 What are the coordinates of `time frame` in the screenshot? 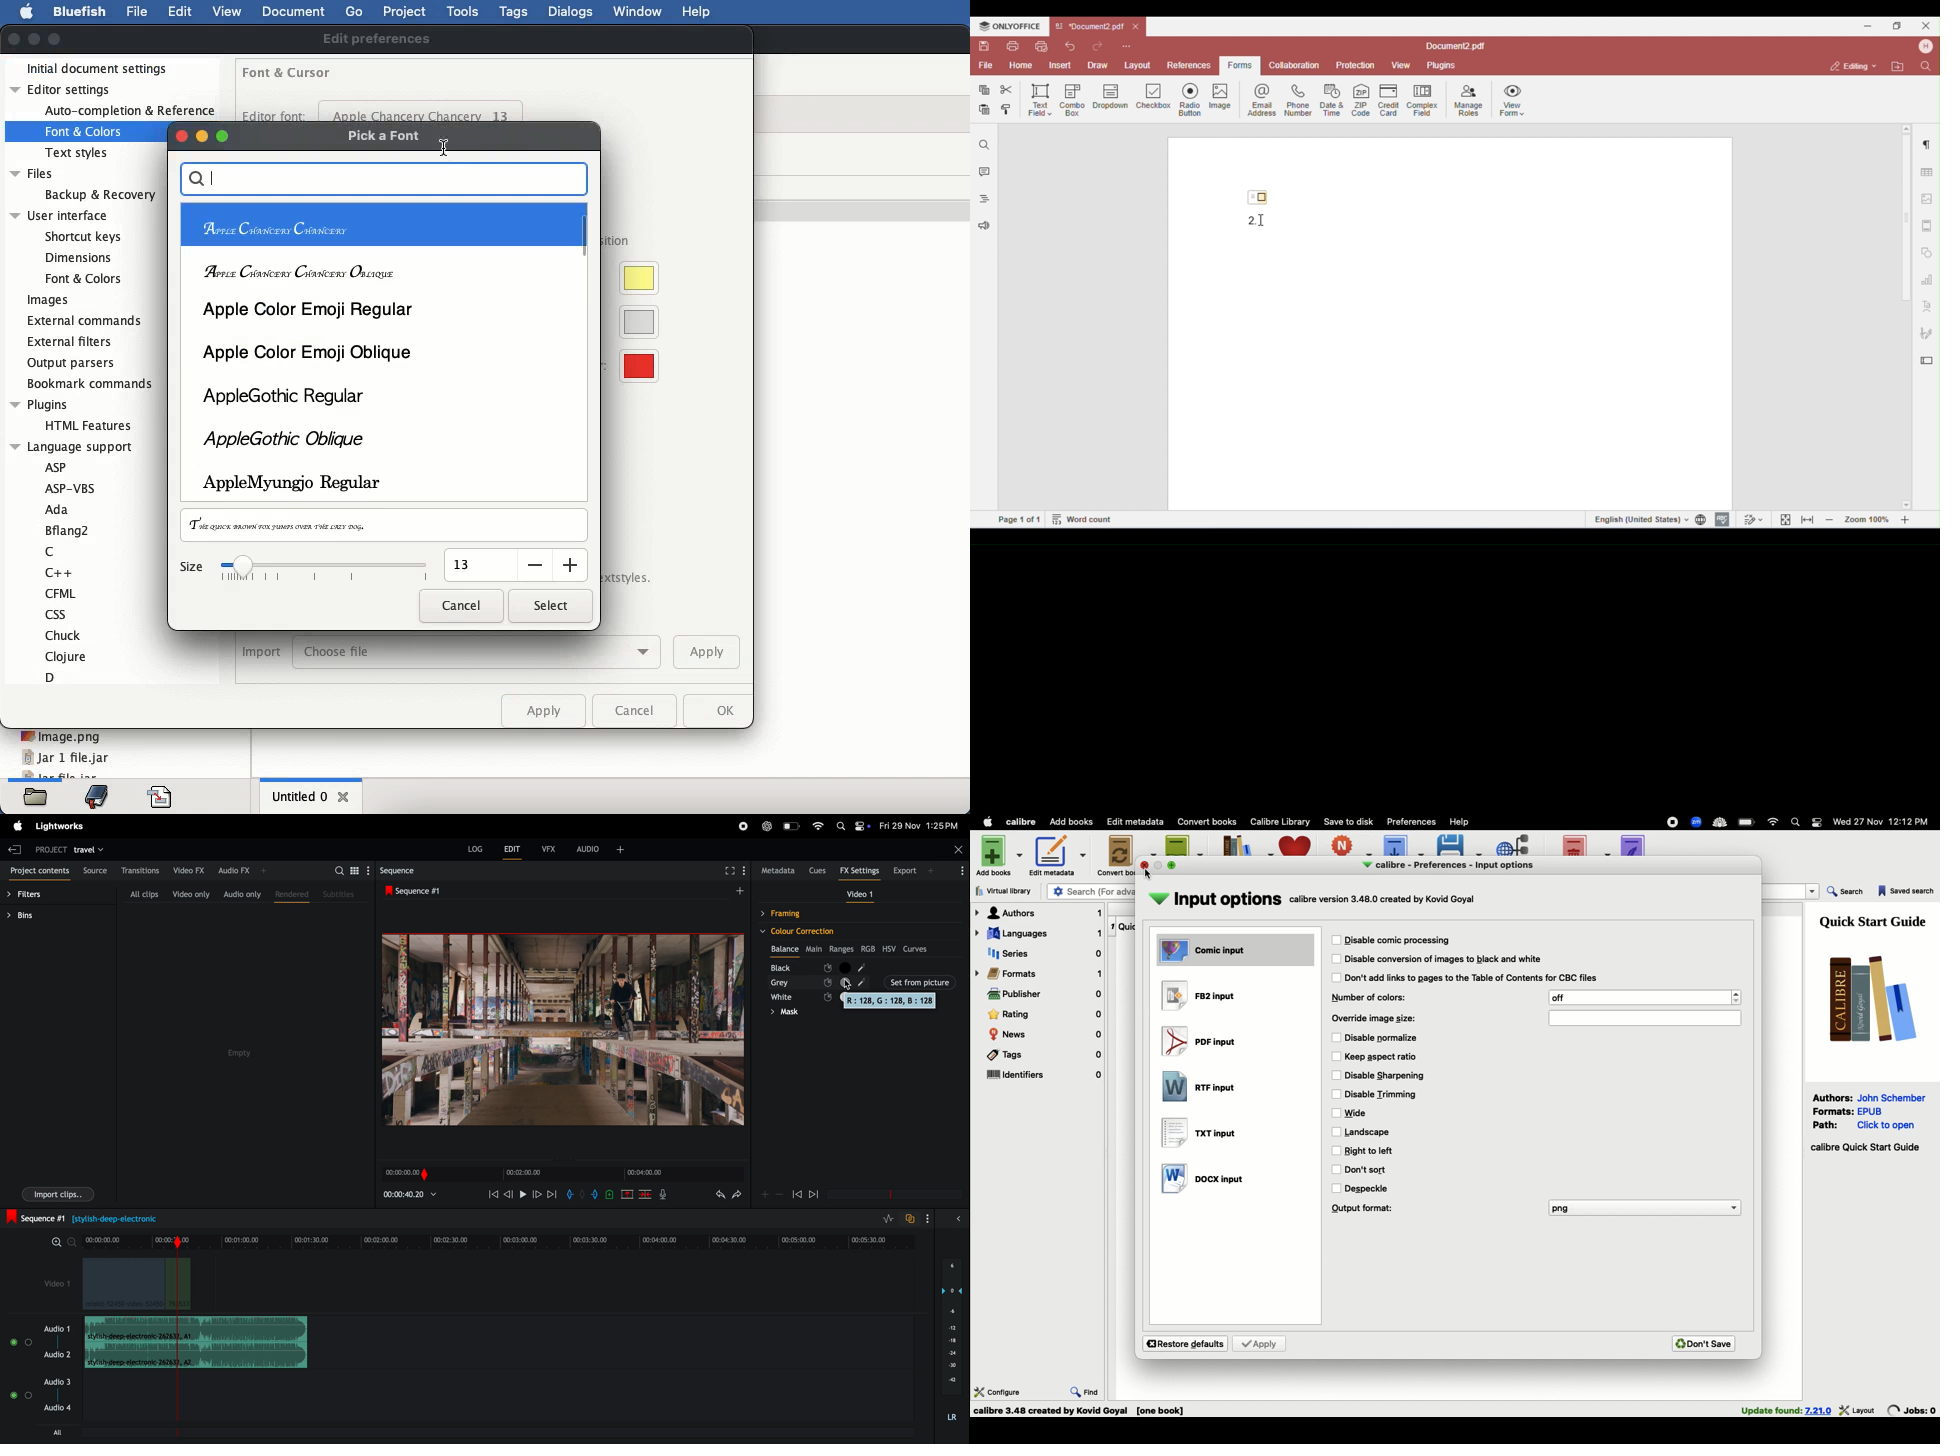 It's located at (562, 1175).